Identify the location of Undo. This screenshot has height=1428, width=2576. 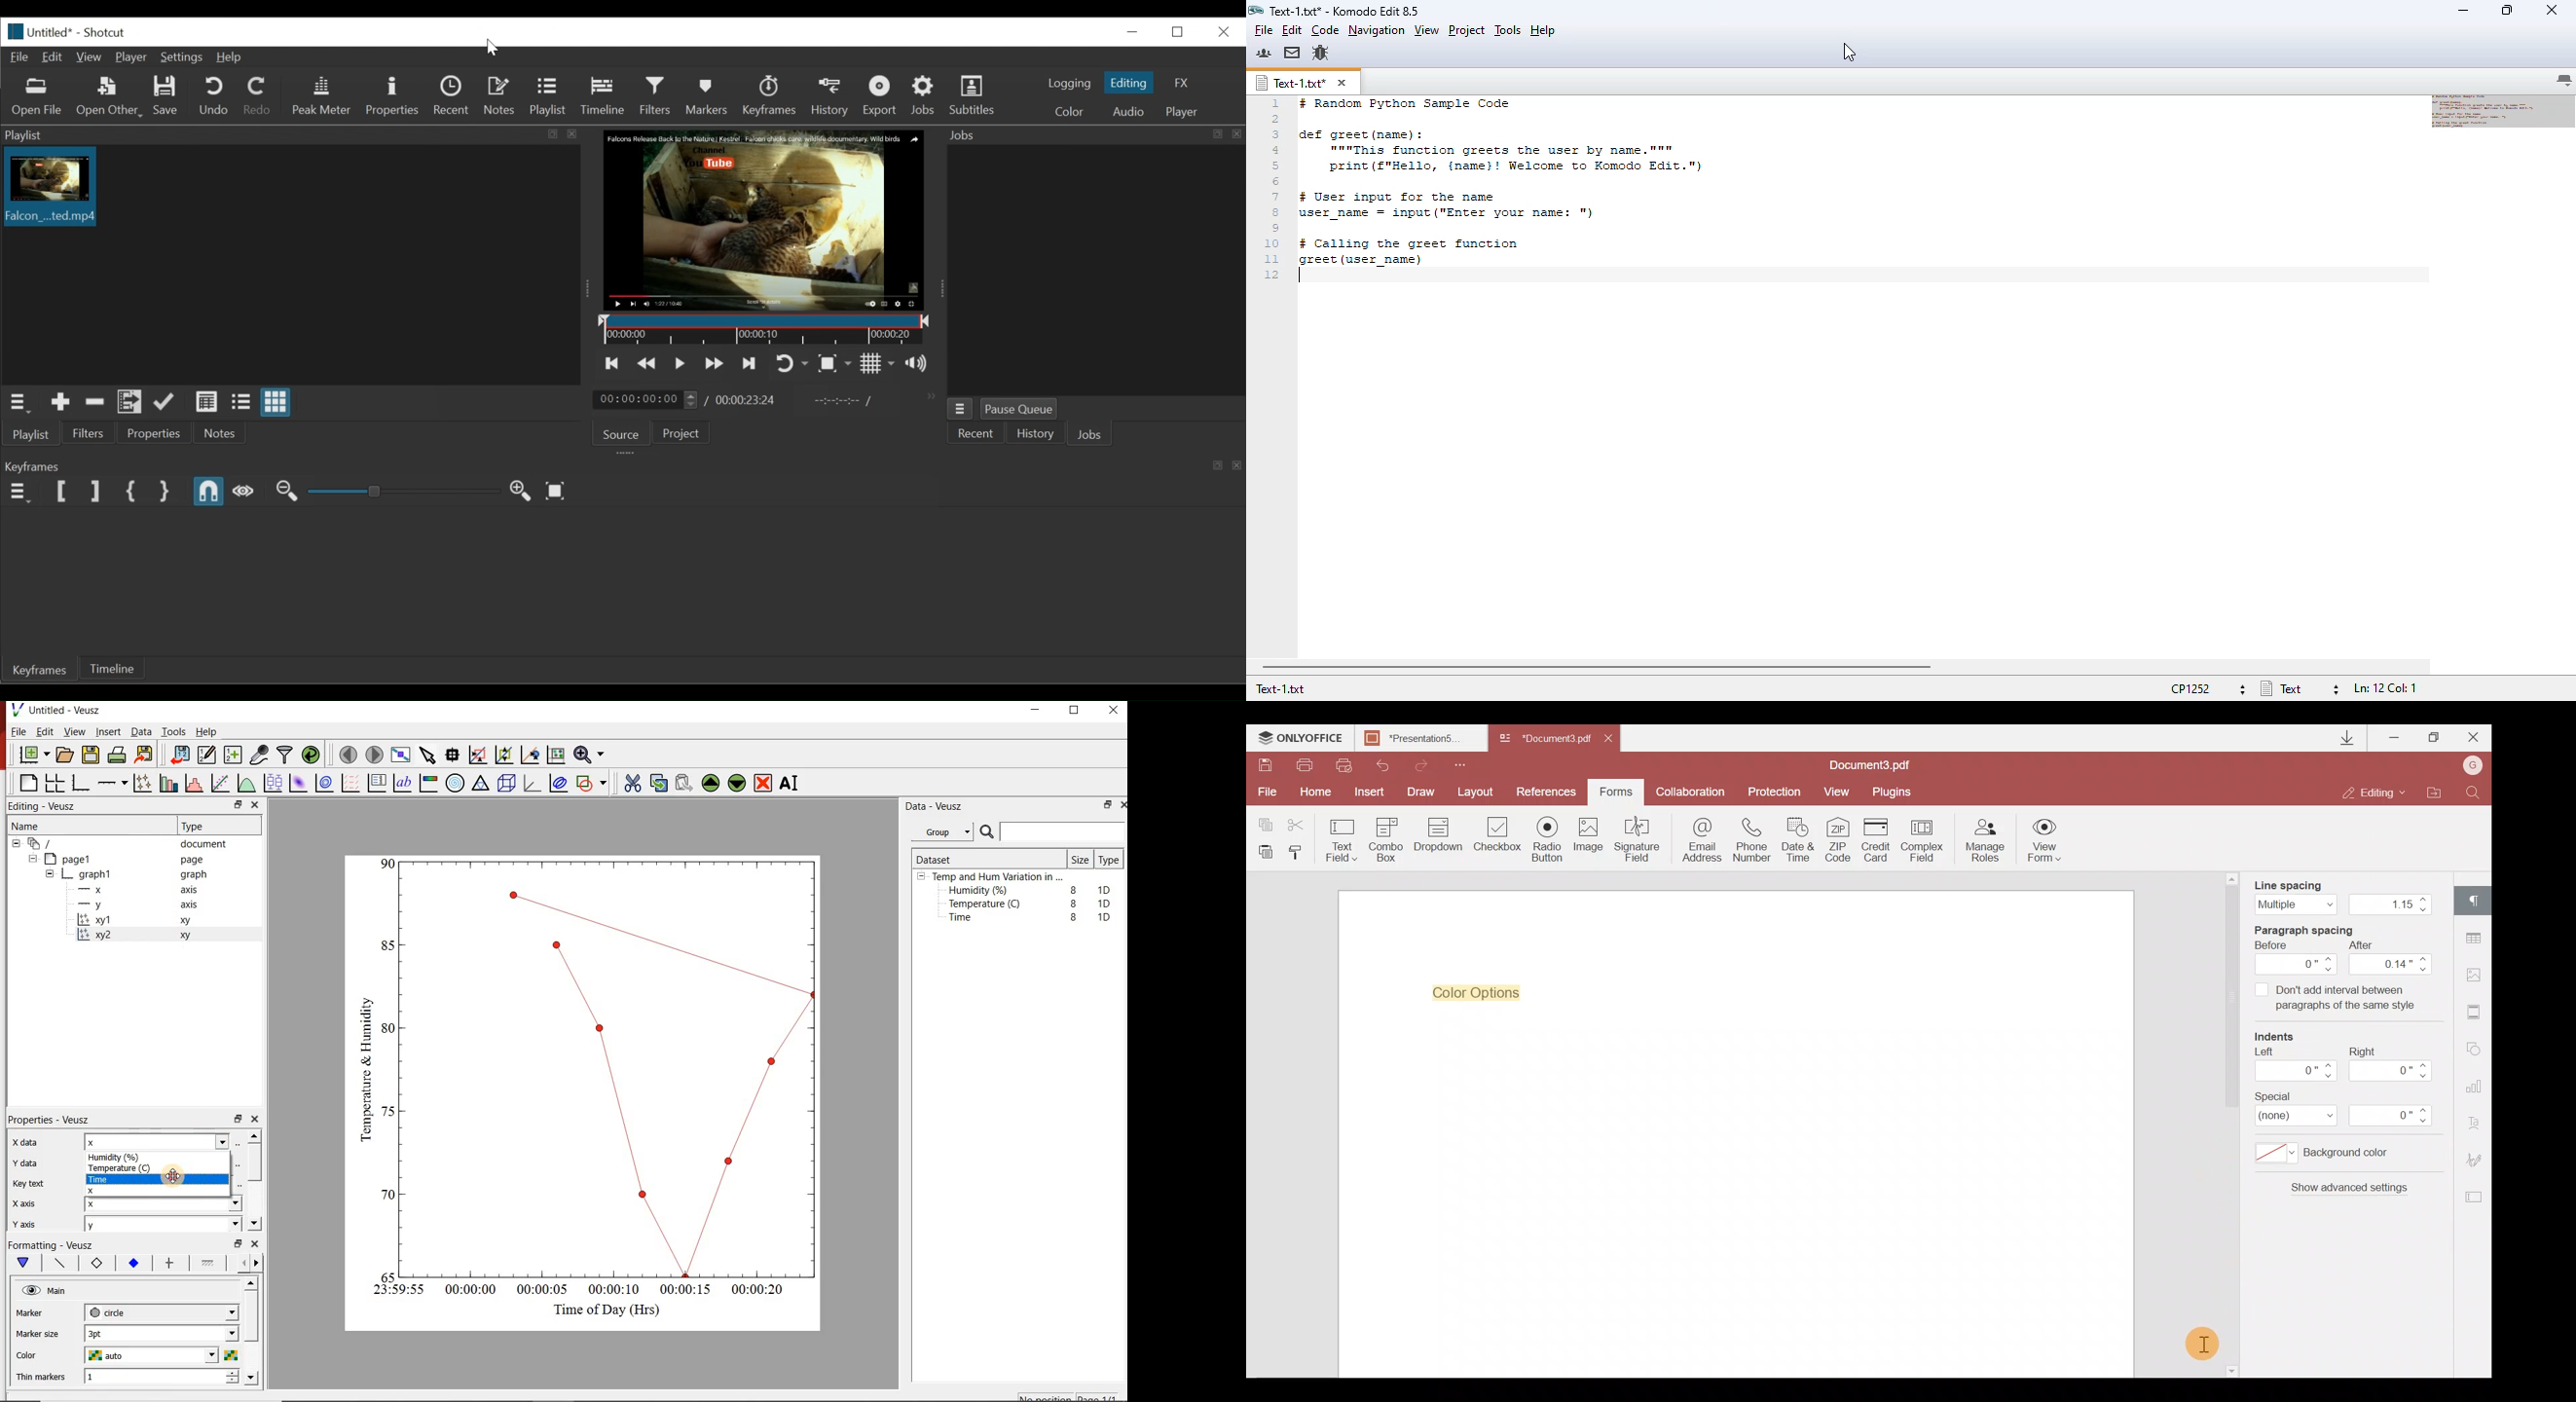
(216, 96).